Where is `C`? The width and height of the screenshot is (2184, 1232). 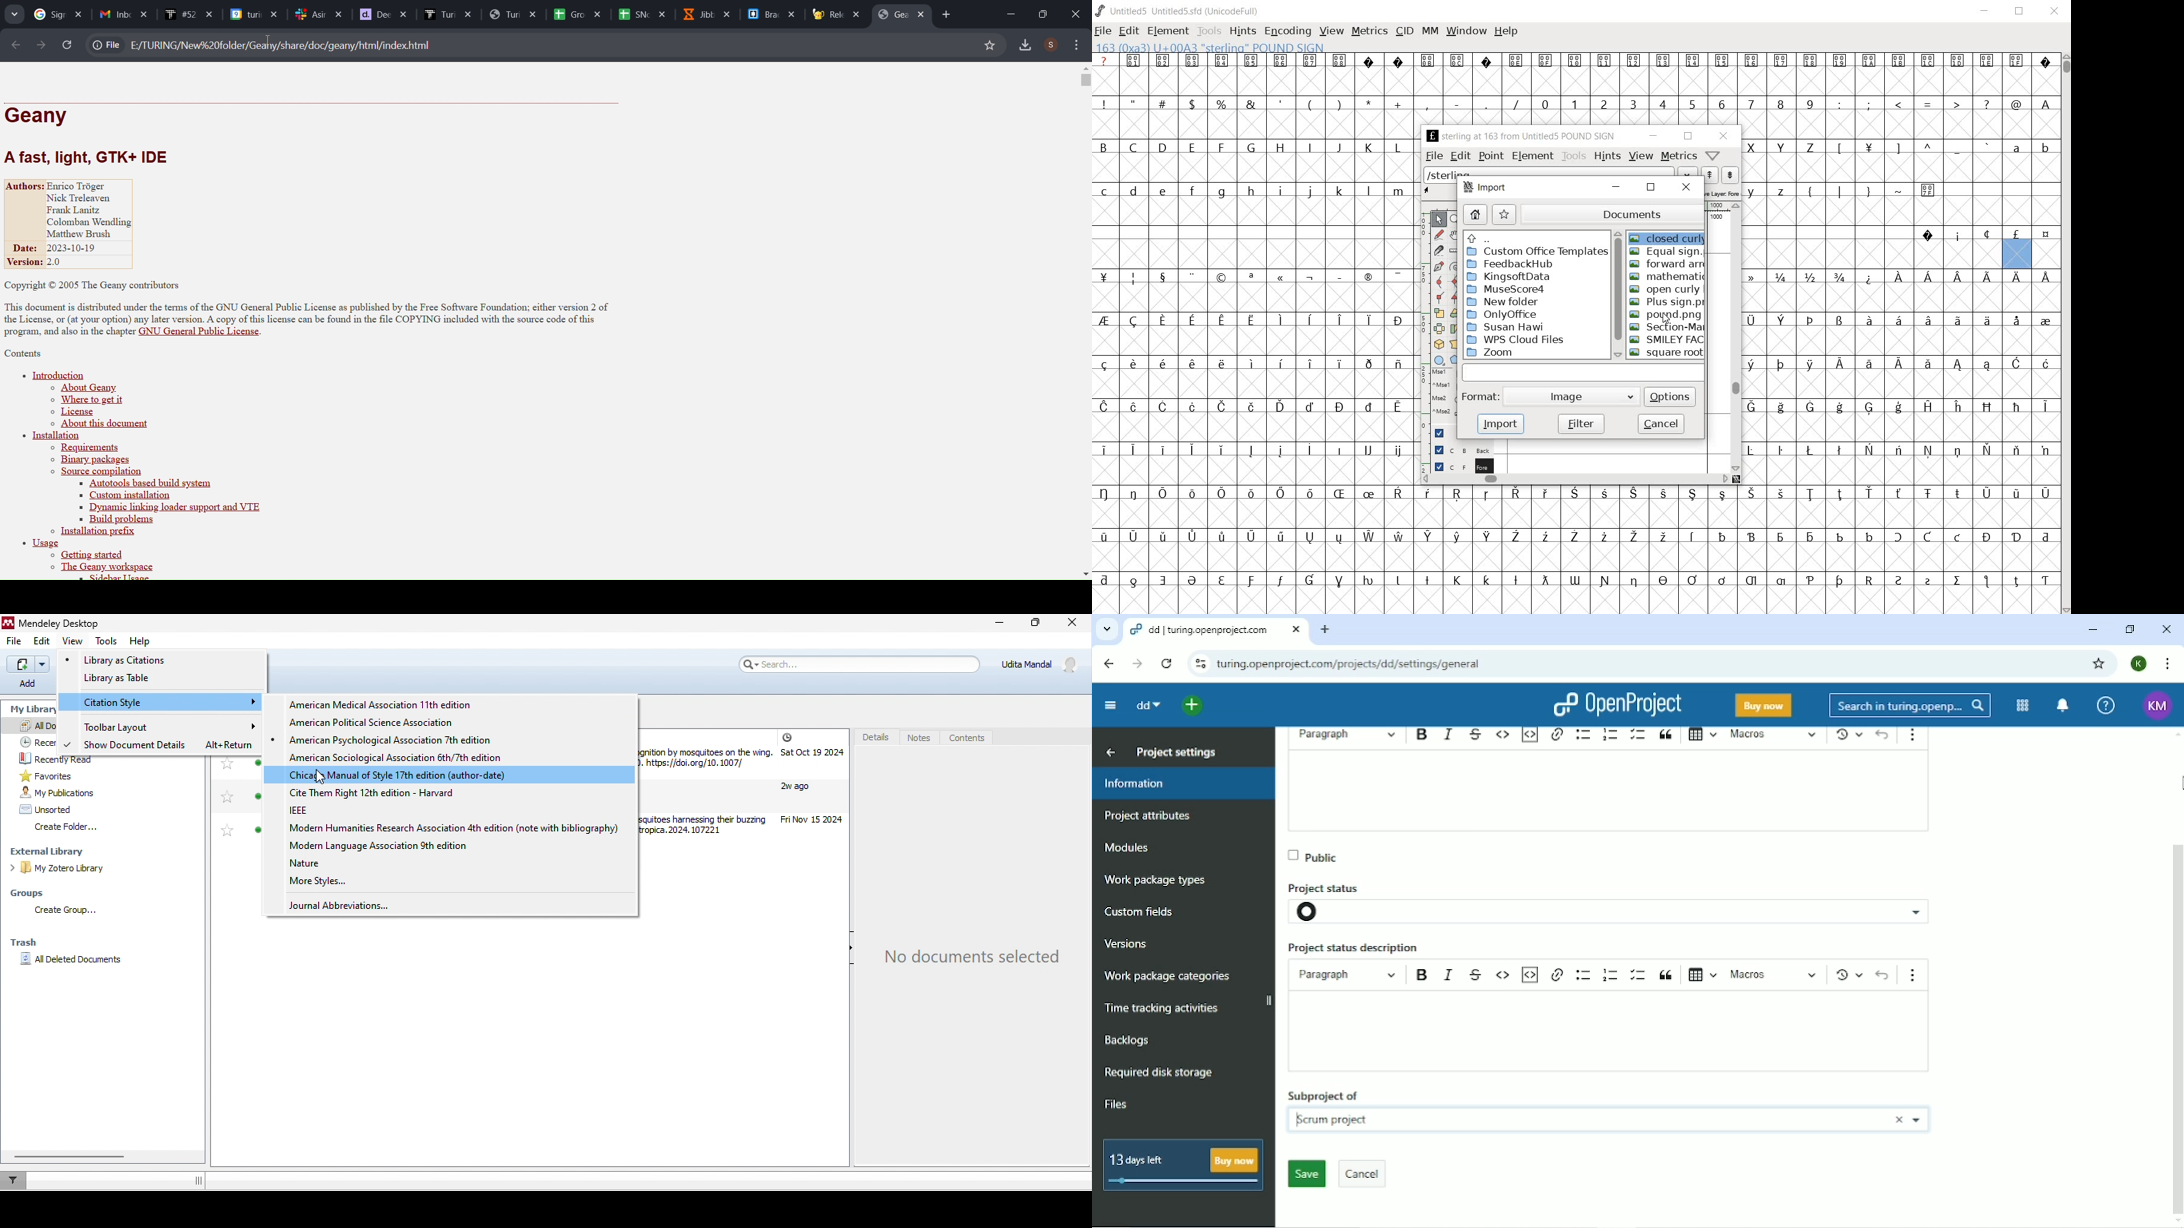
C is located at coordinates (1135, 148).